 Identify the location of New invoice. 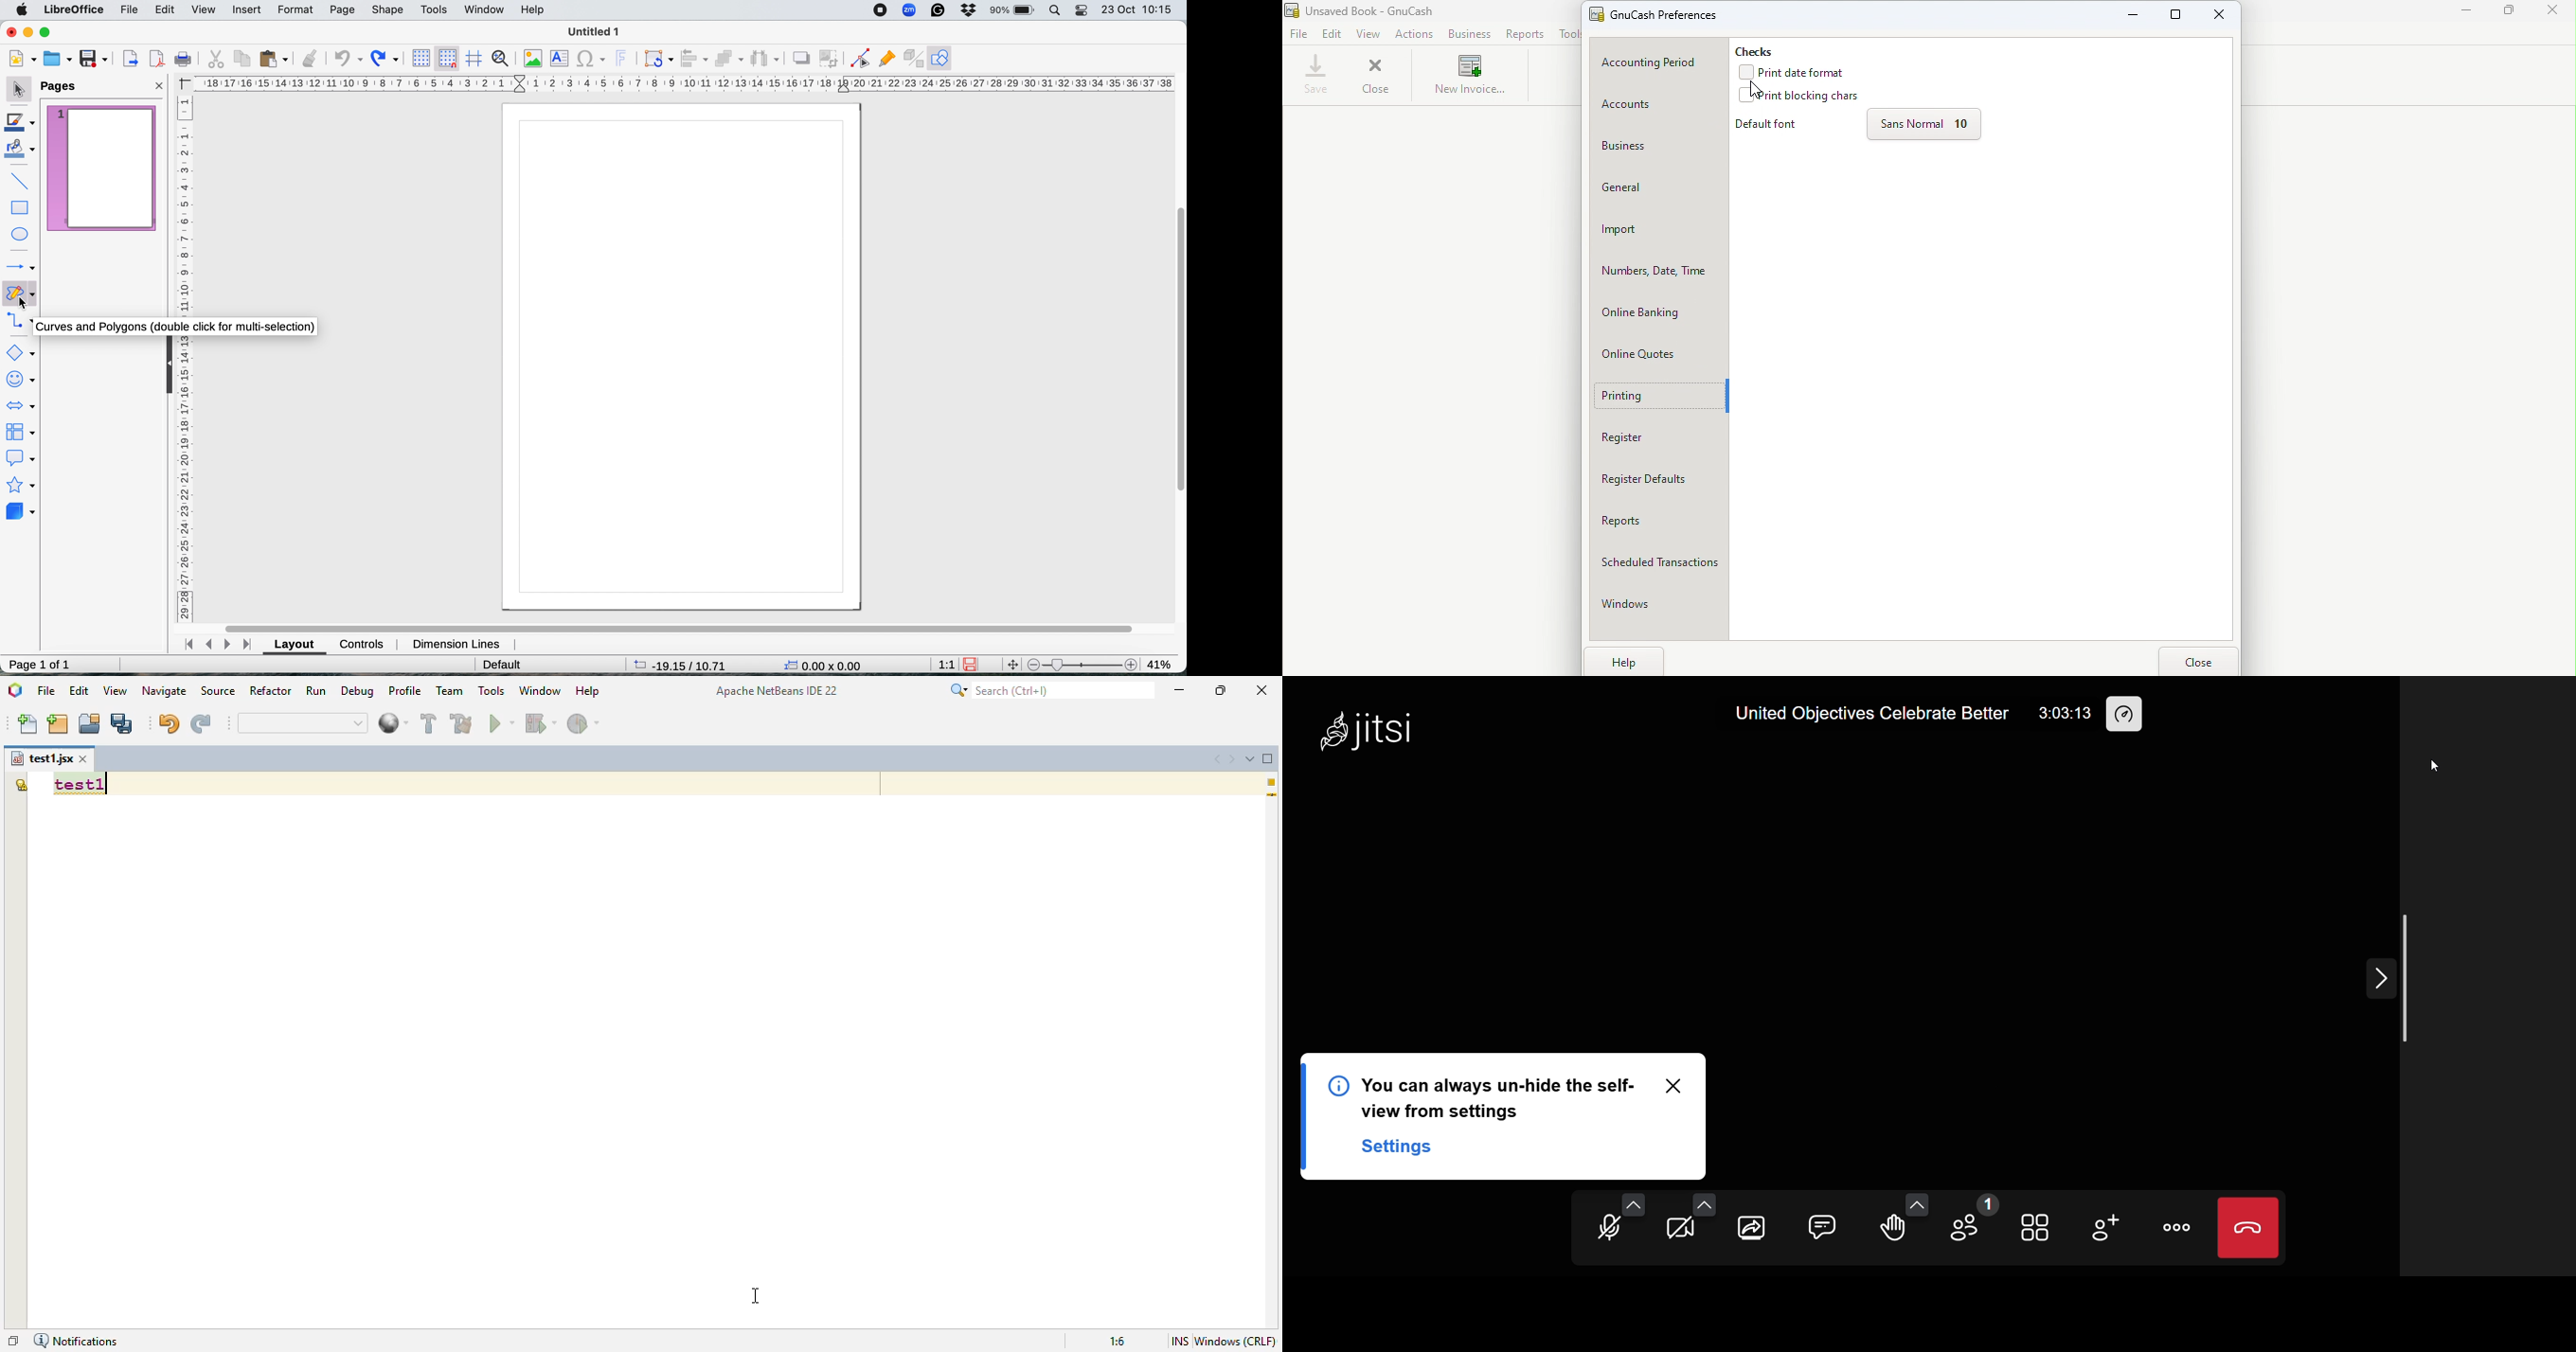
(1468, 78).